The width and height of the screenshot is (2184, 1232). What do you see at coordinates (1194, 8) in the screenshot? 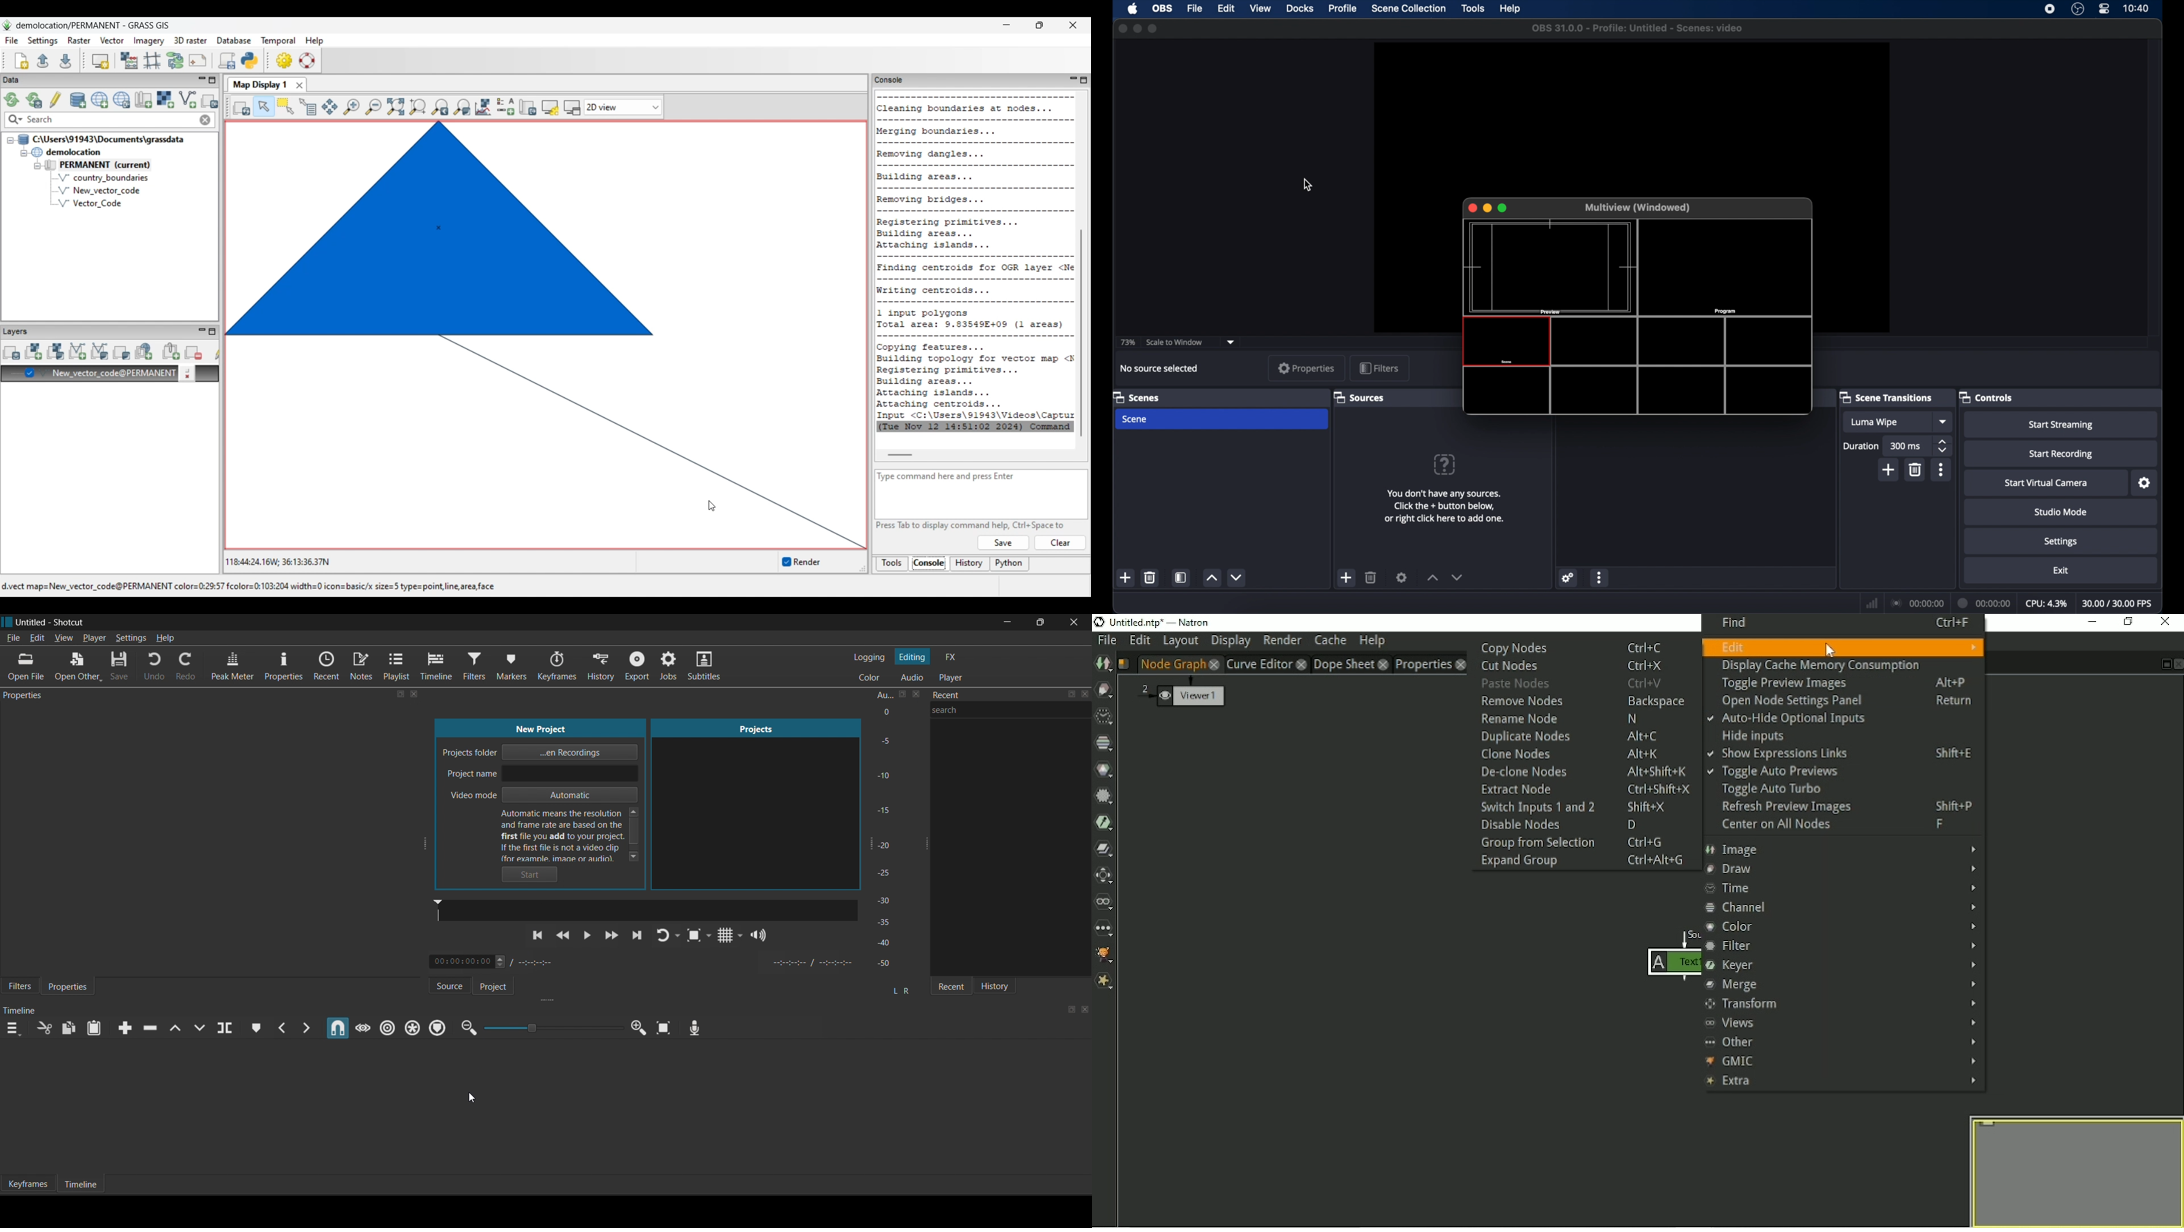
I see `file` at bounding box center [1194, 8].